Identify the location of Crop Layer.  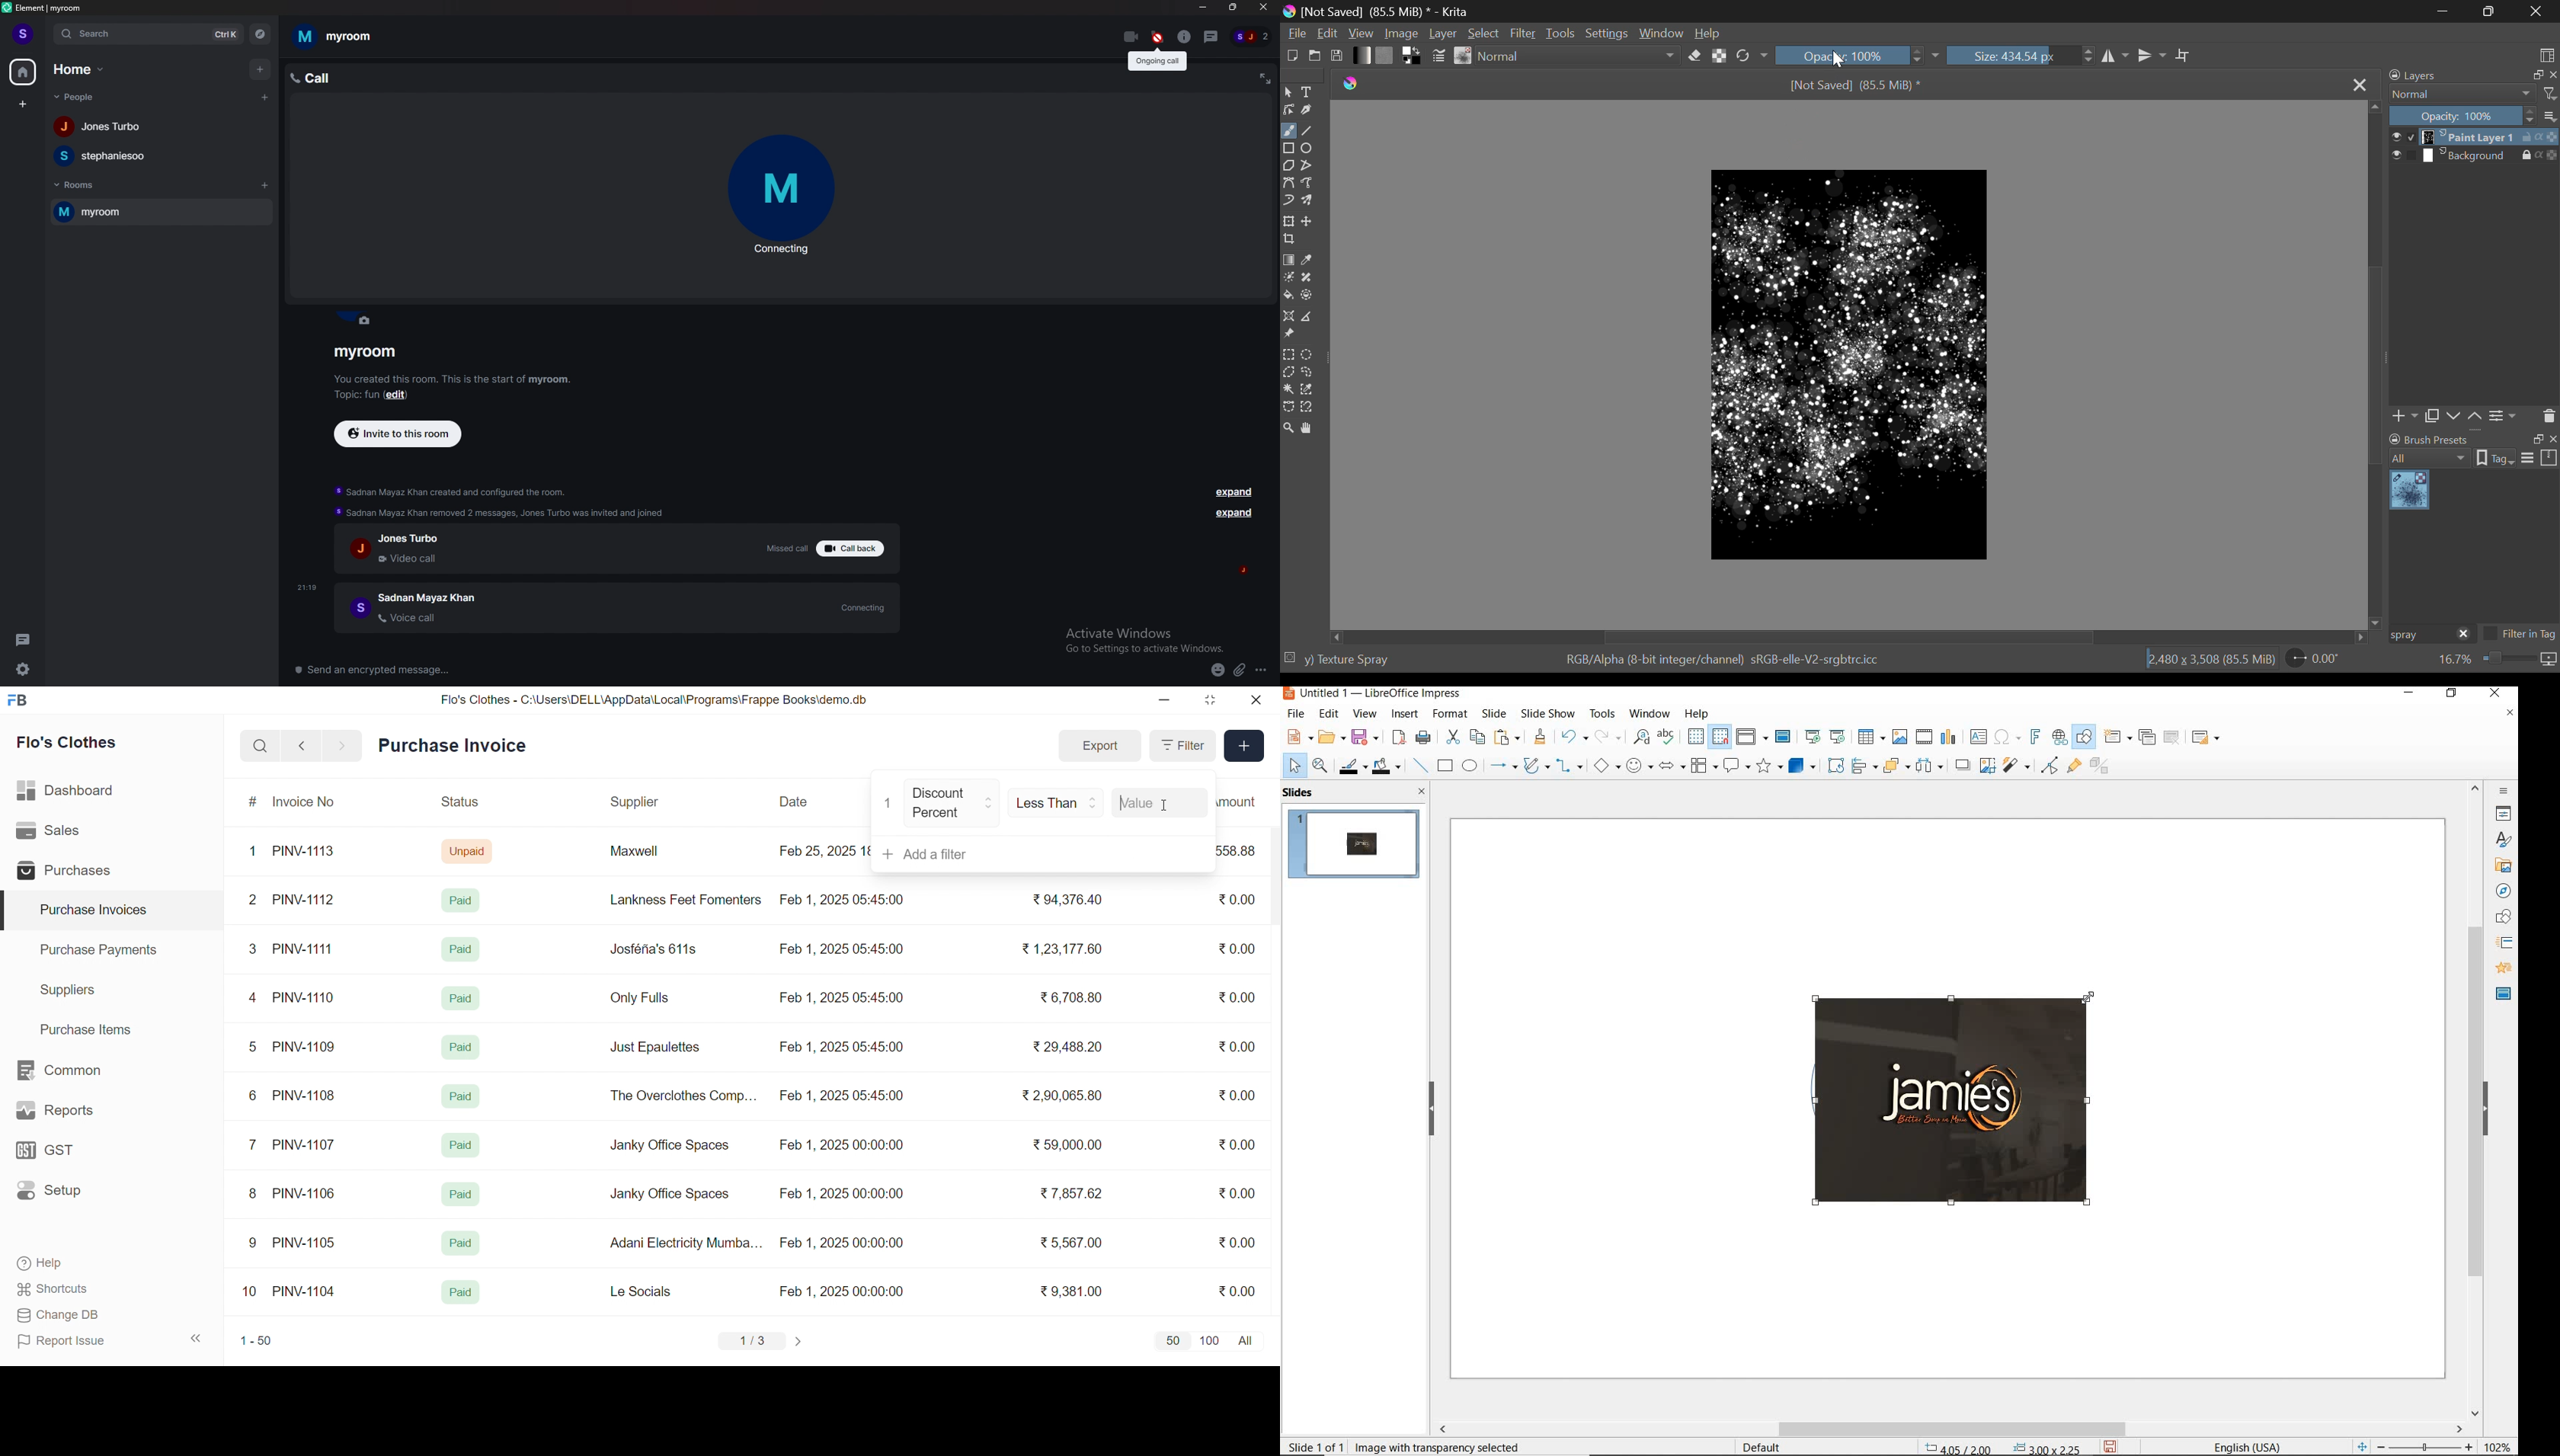
(1291, 240).